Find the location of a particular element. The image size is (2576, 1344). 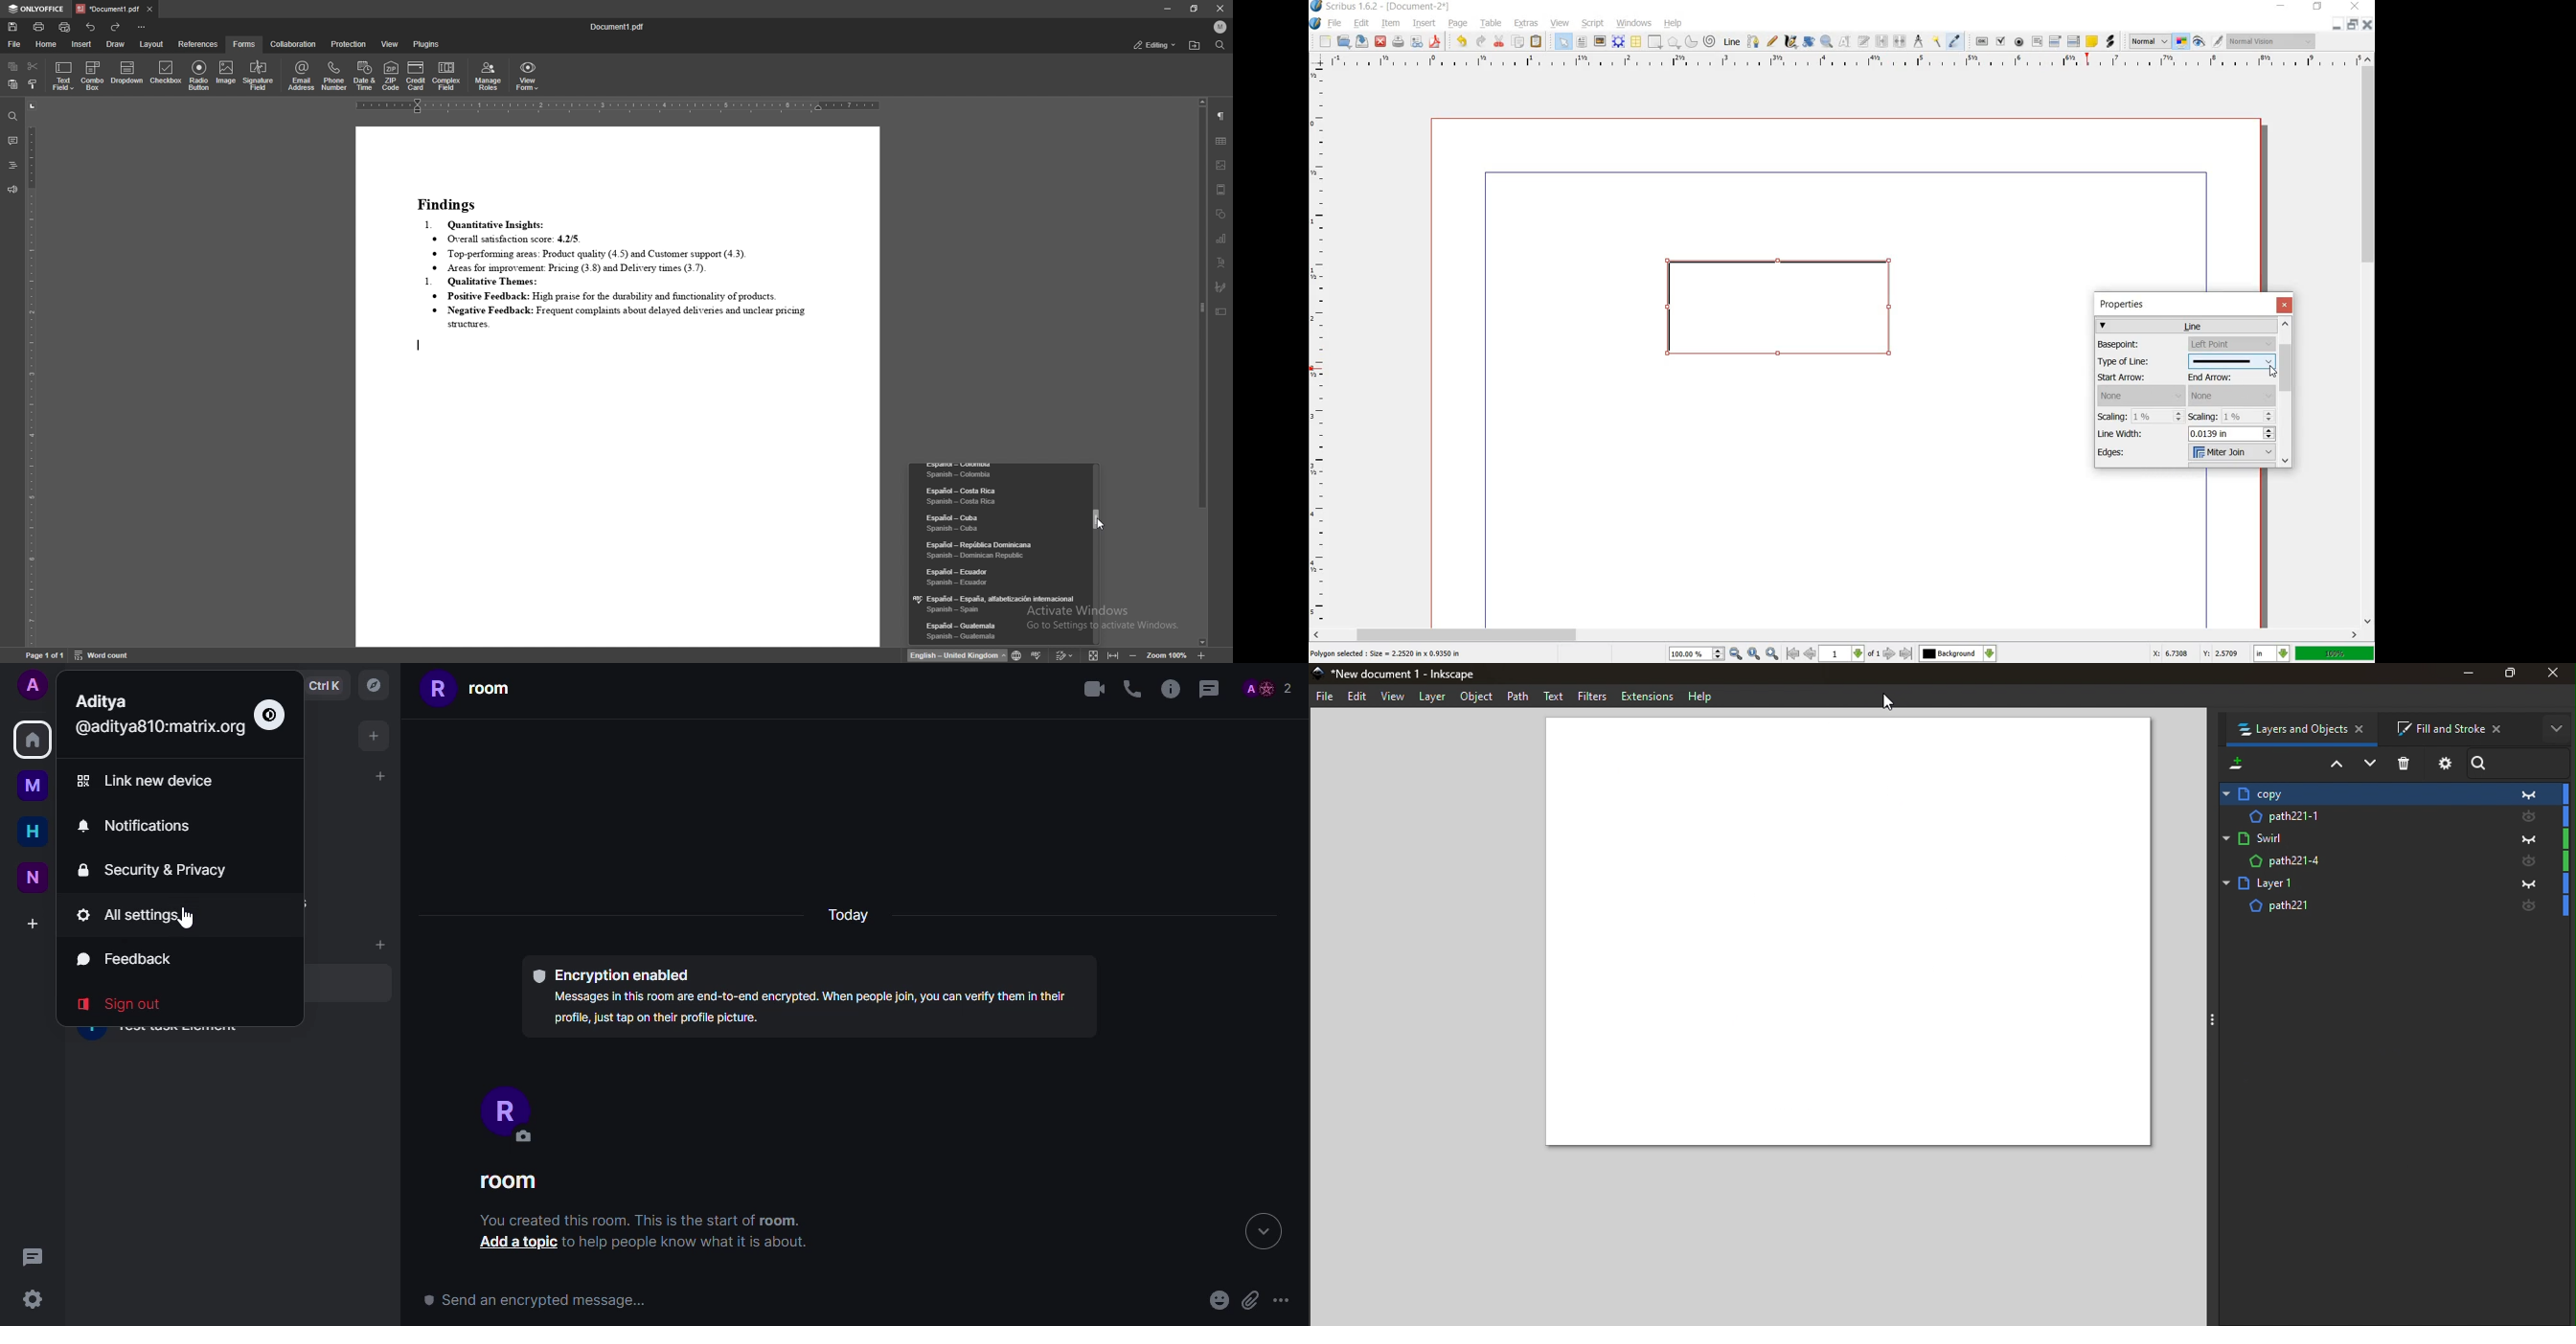

WINDOWS is located at coordinates (1635, 23).